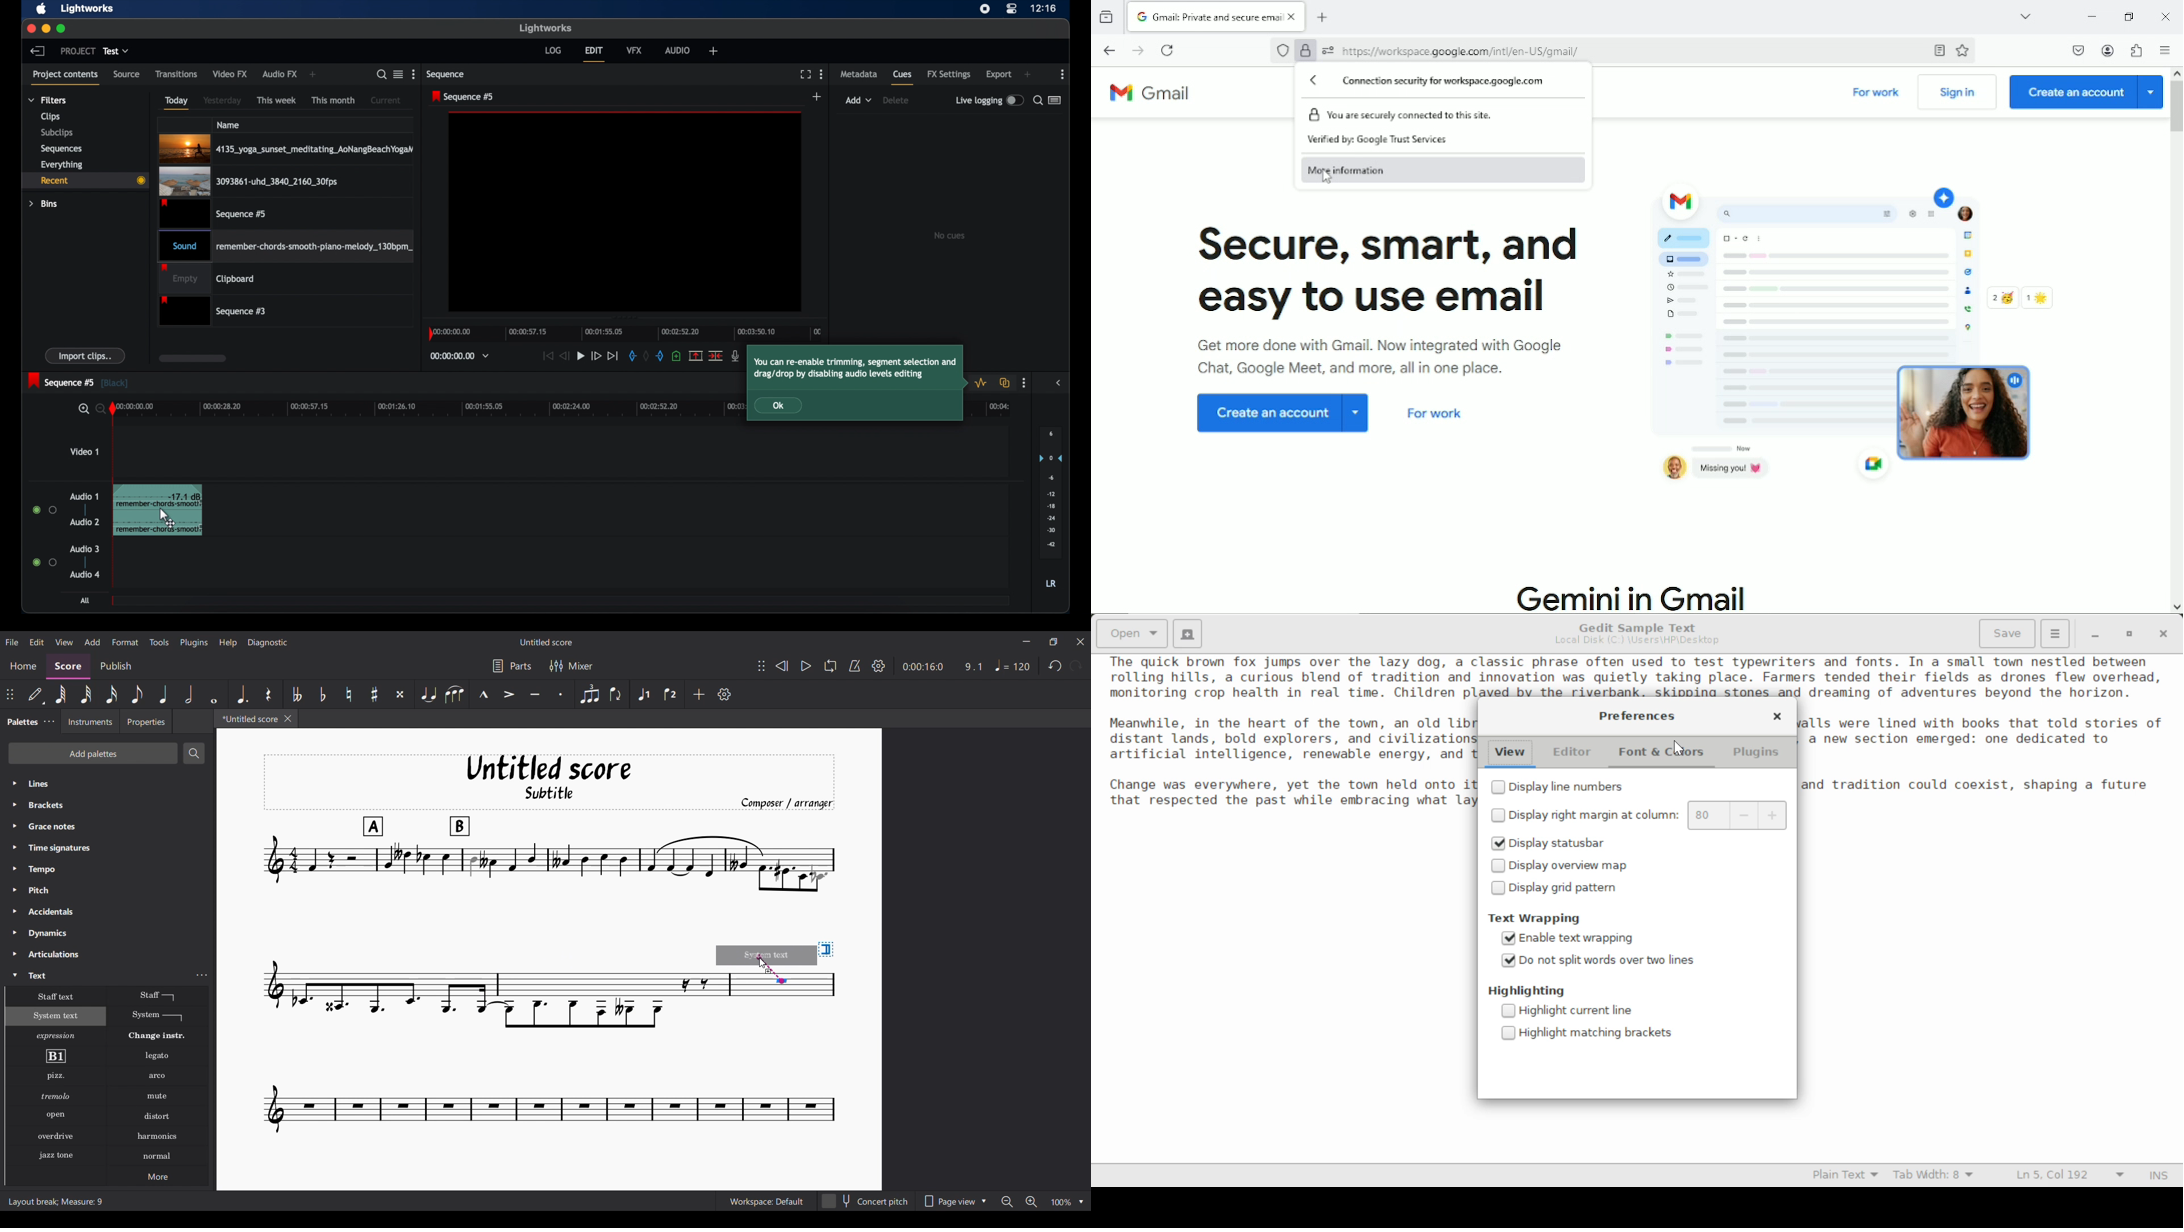 The image size is (2184, 1232). Describe the element at coordinates (62, 28) in the screenshot. I see `maximize` at that location.